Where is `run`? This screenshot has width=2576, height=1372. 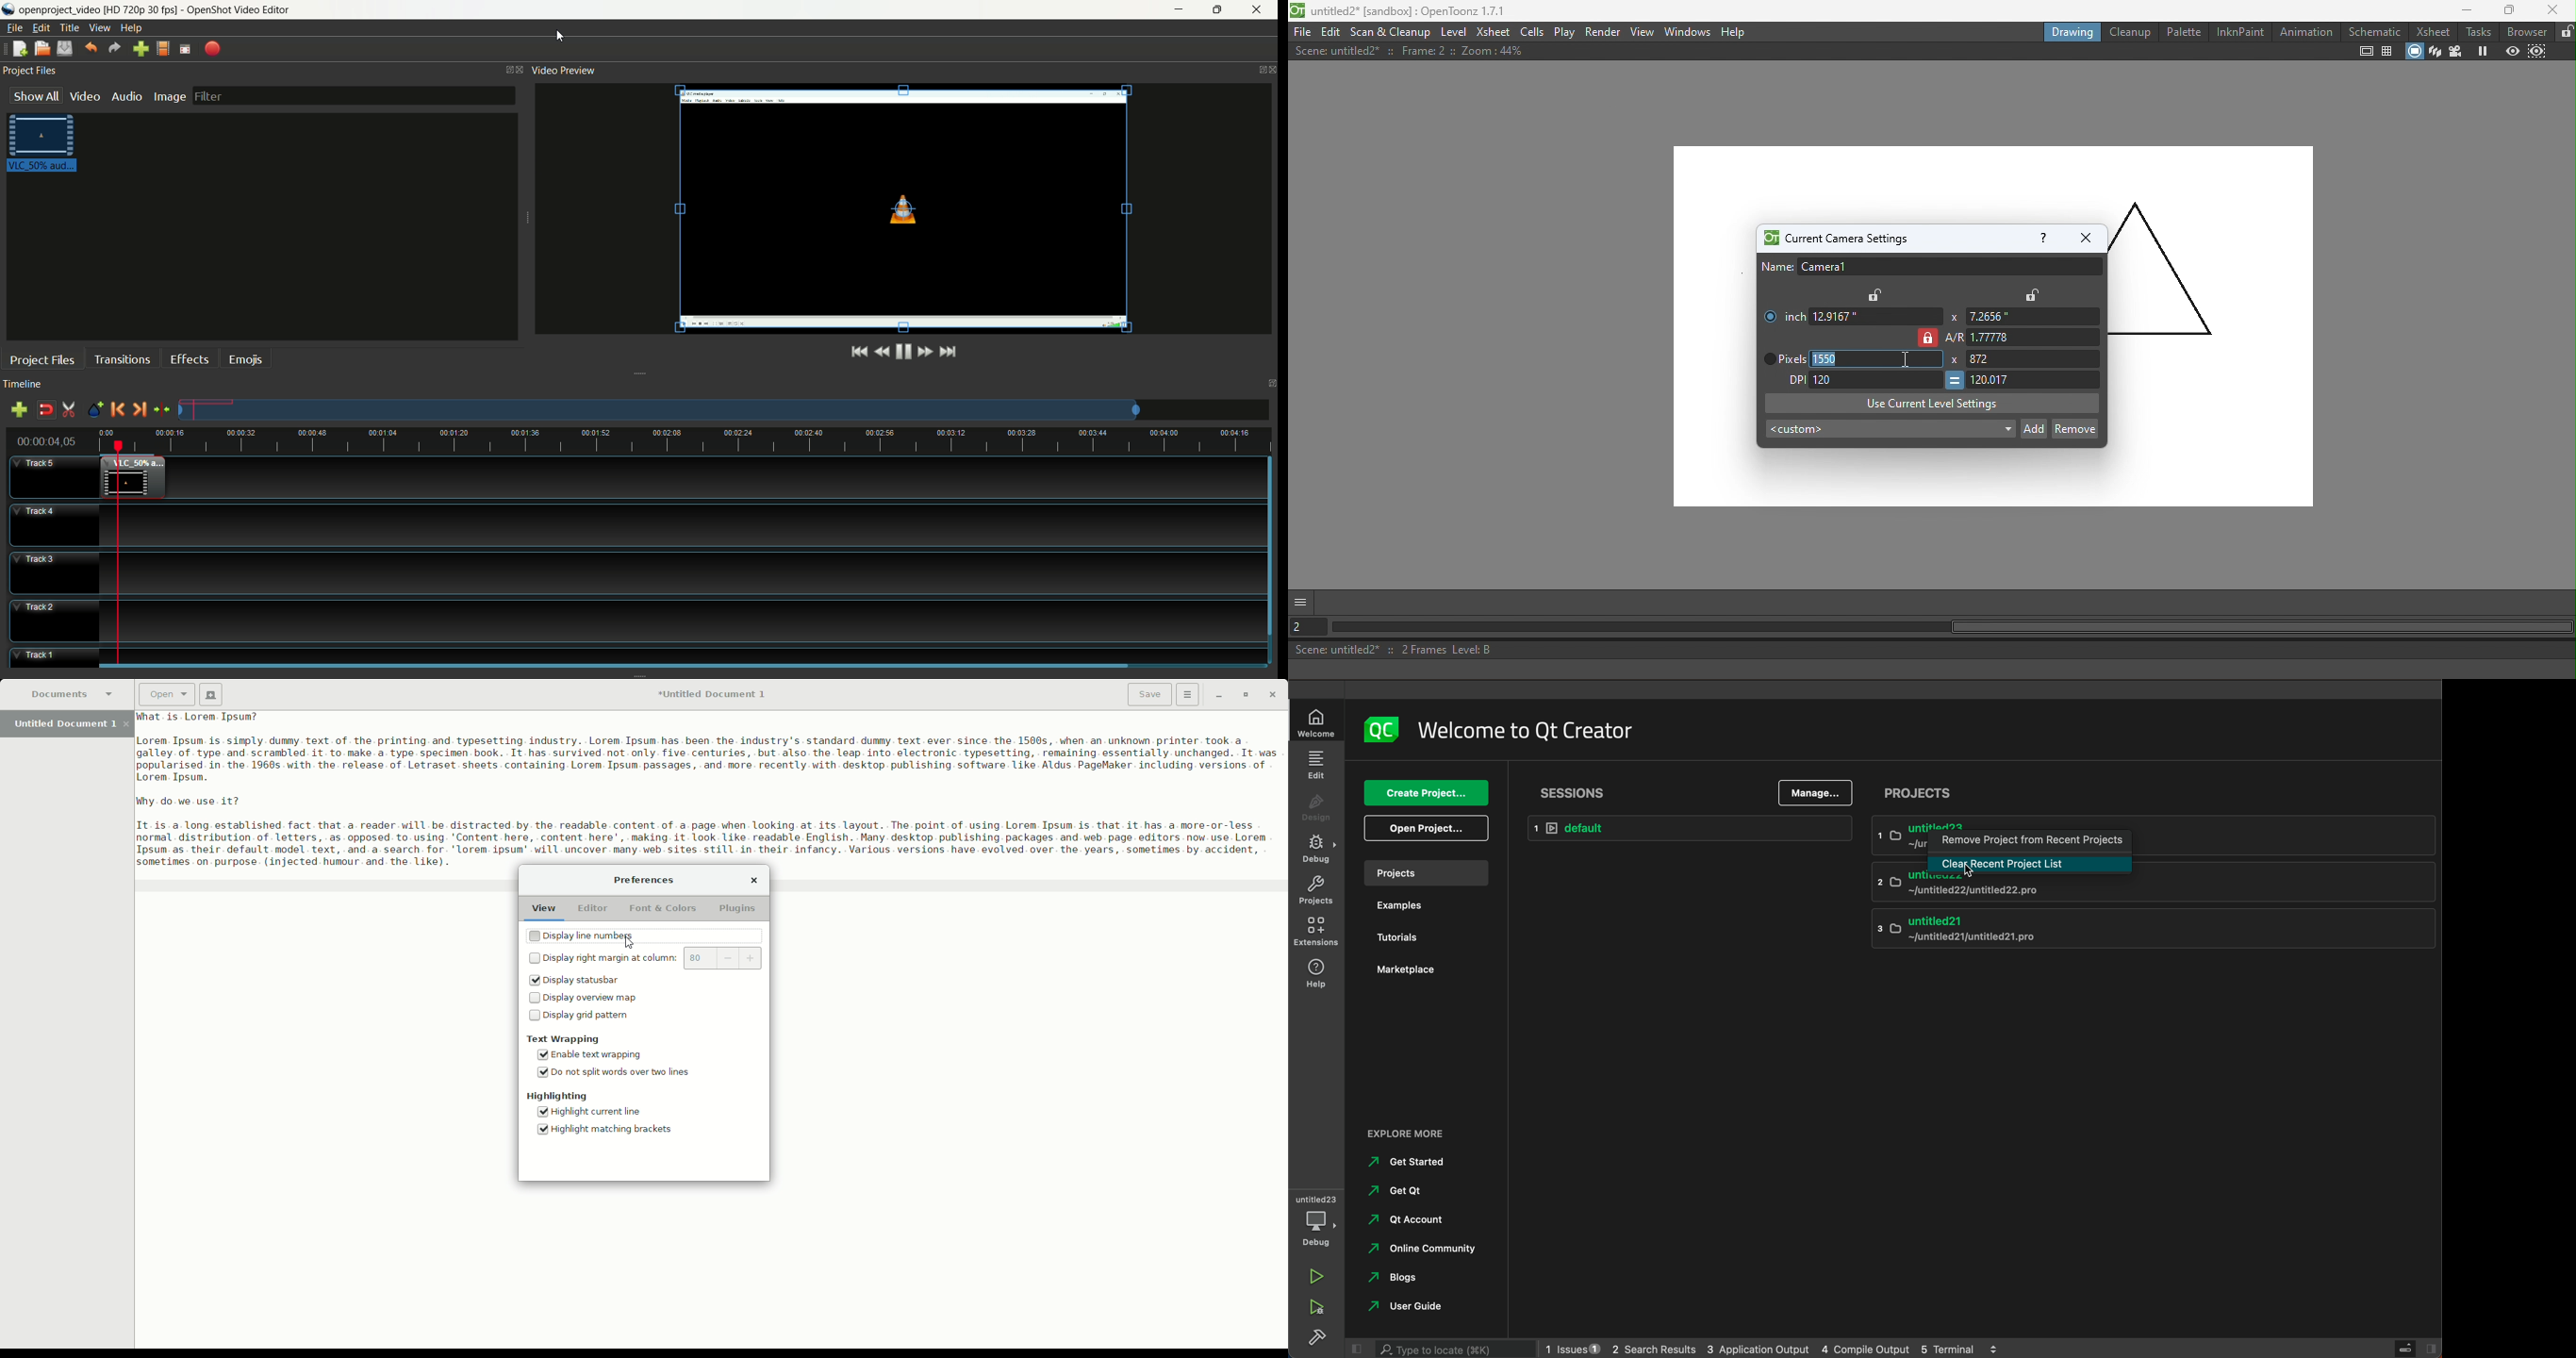 run is located at coordinates (1316, 1275).